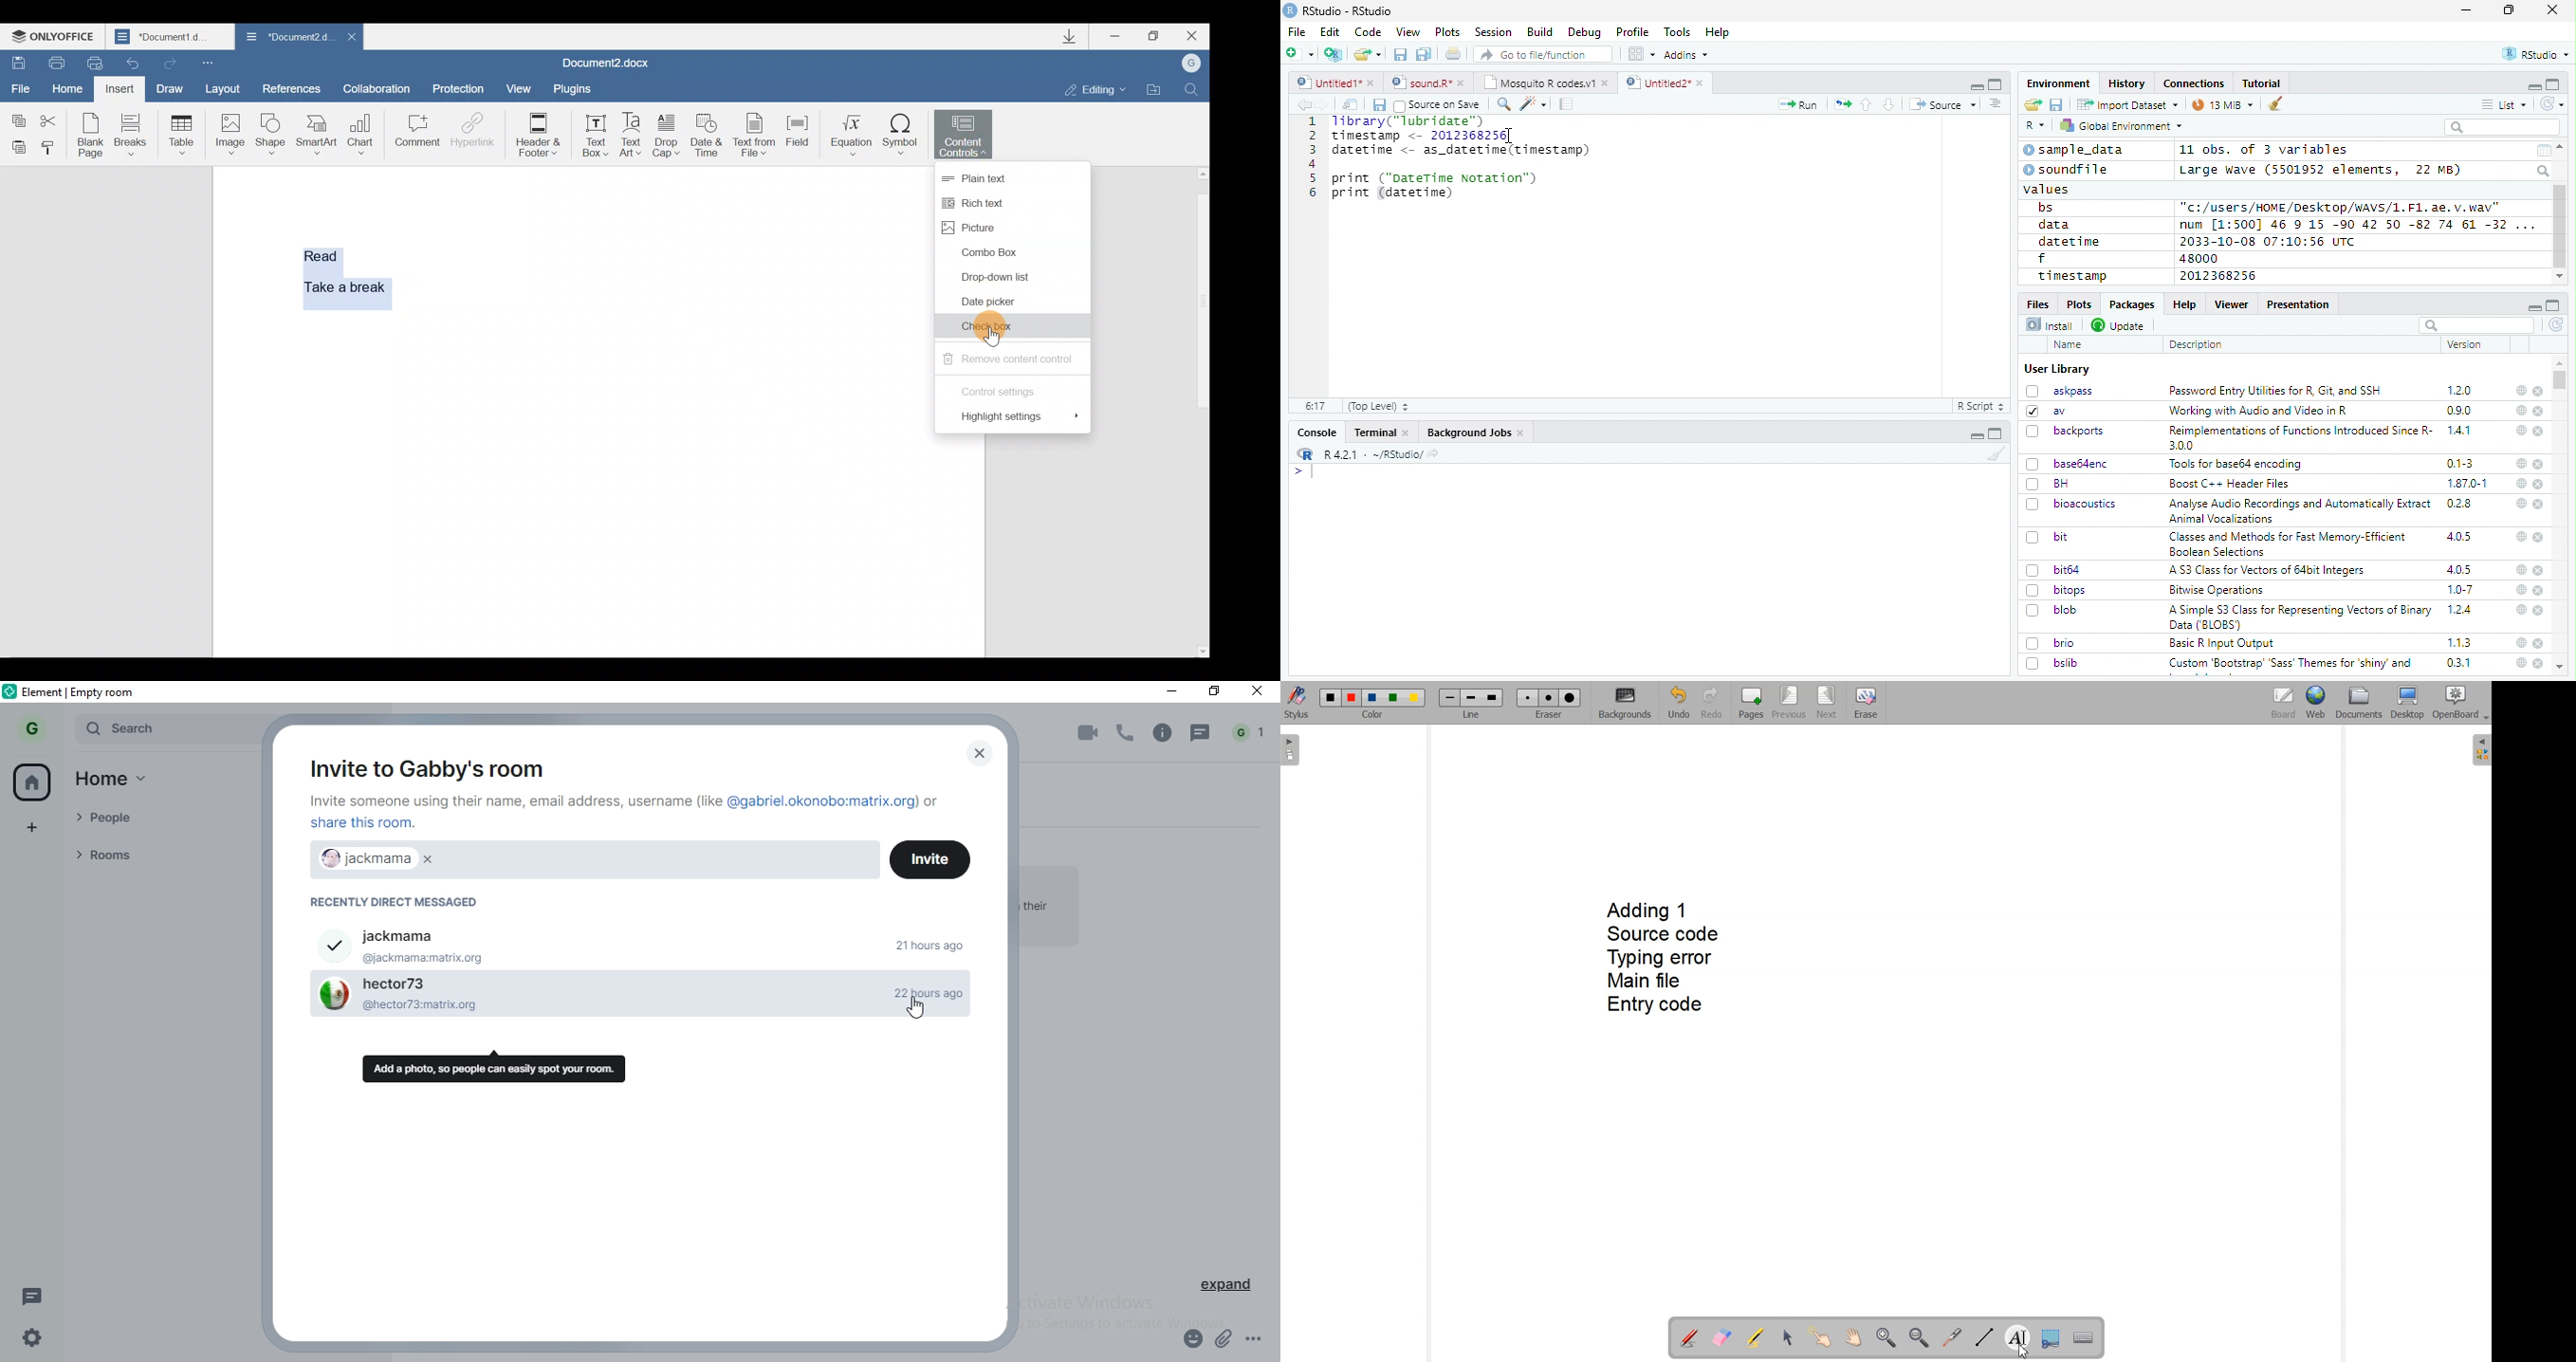  I want to click on Close, so click(1196, 35).